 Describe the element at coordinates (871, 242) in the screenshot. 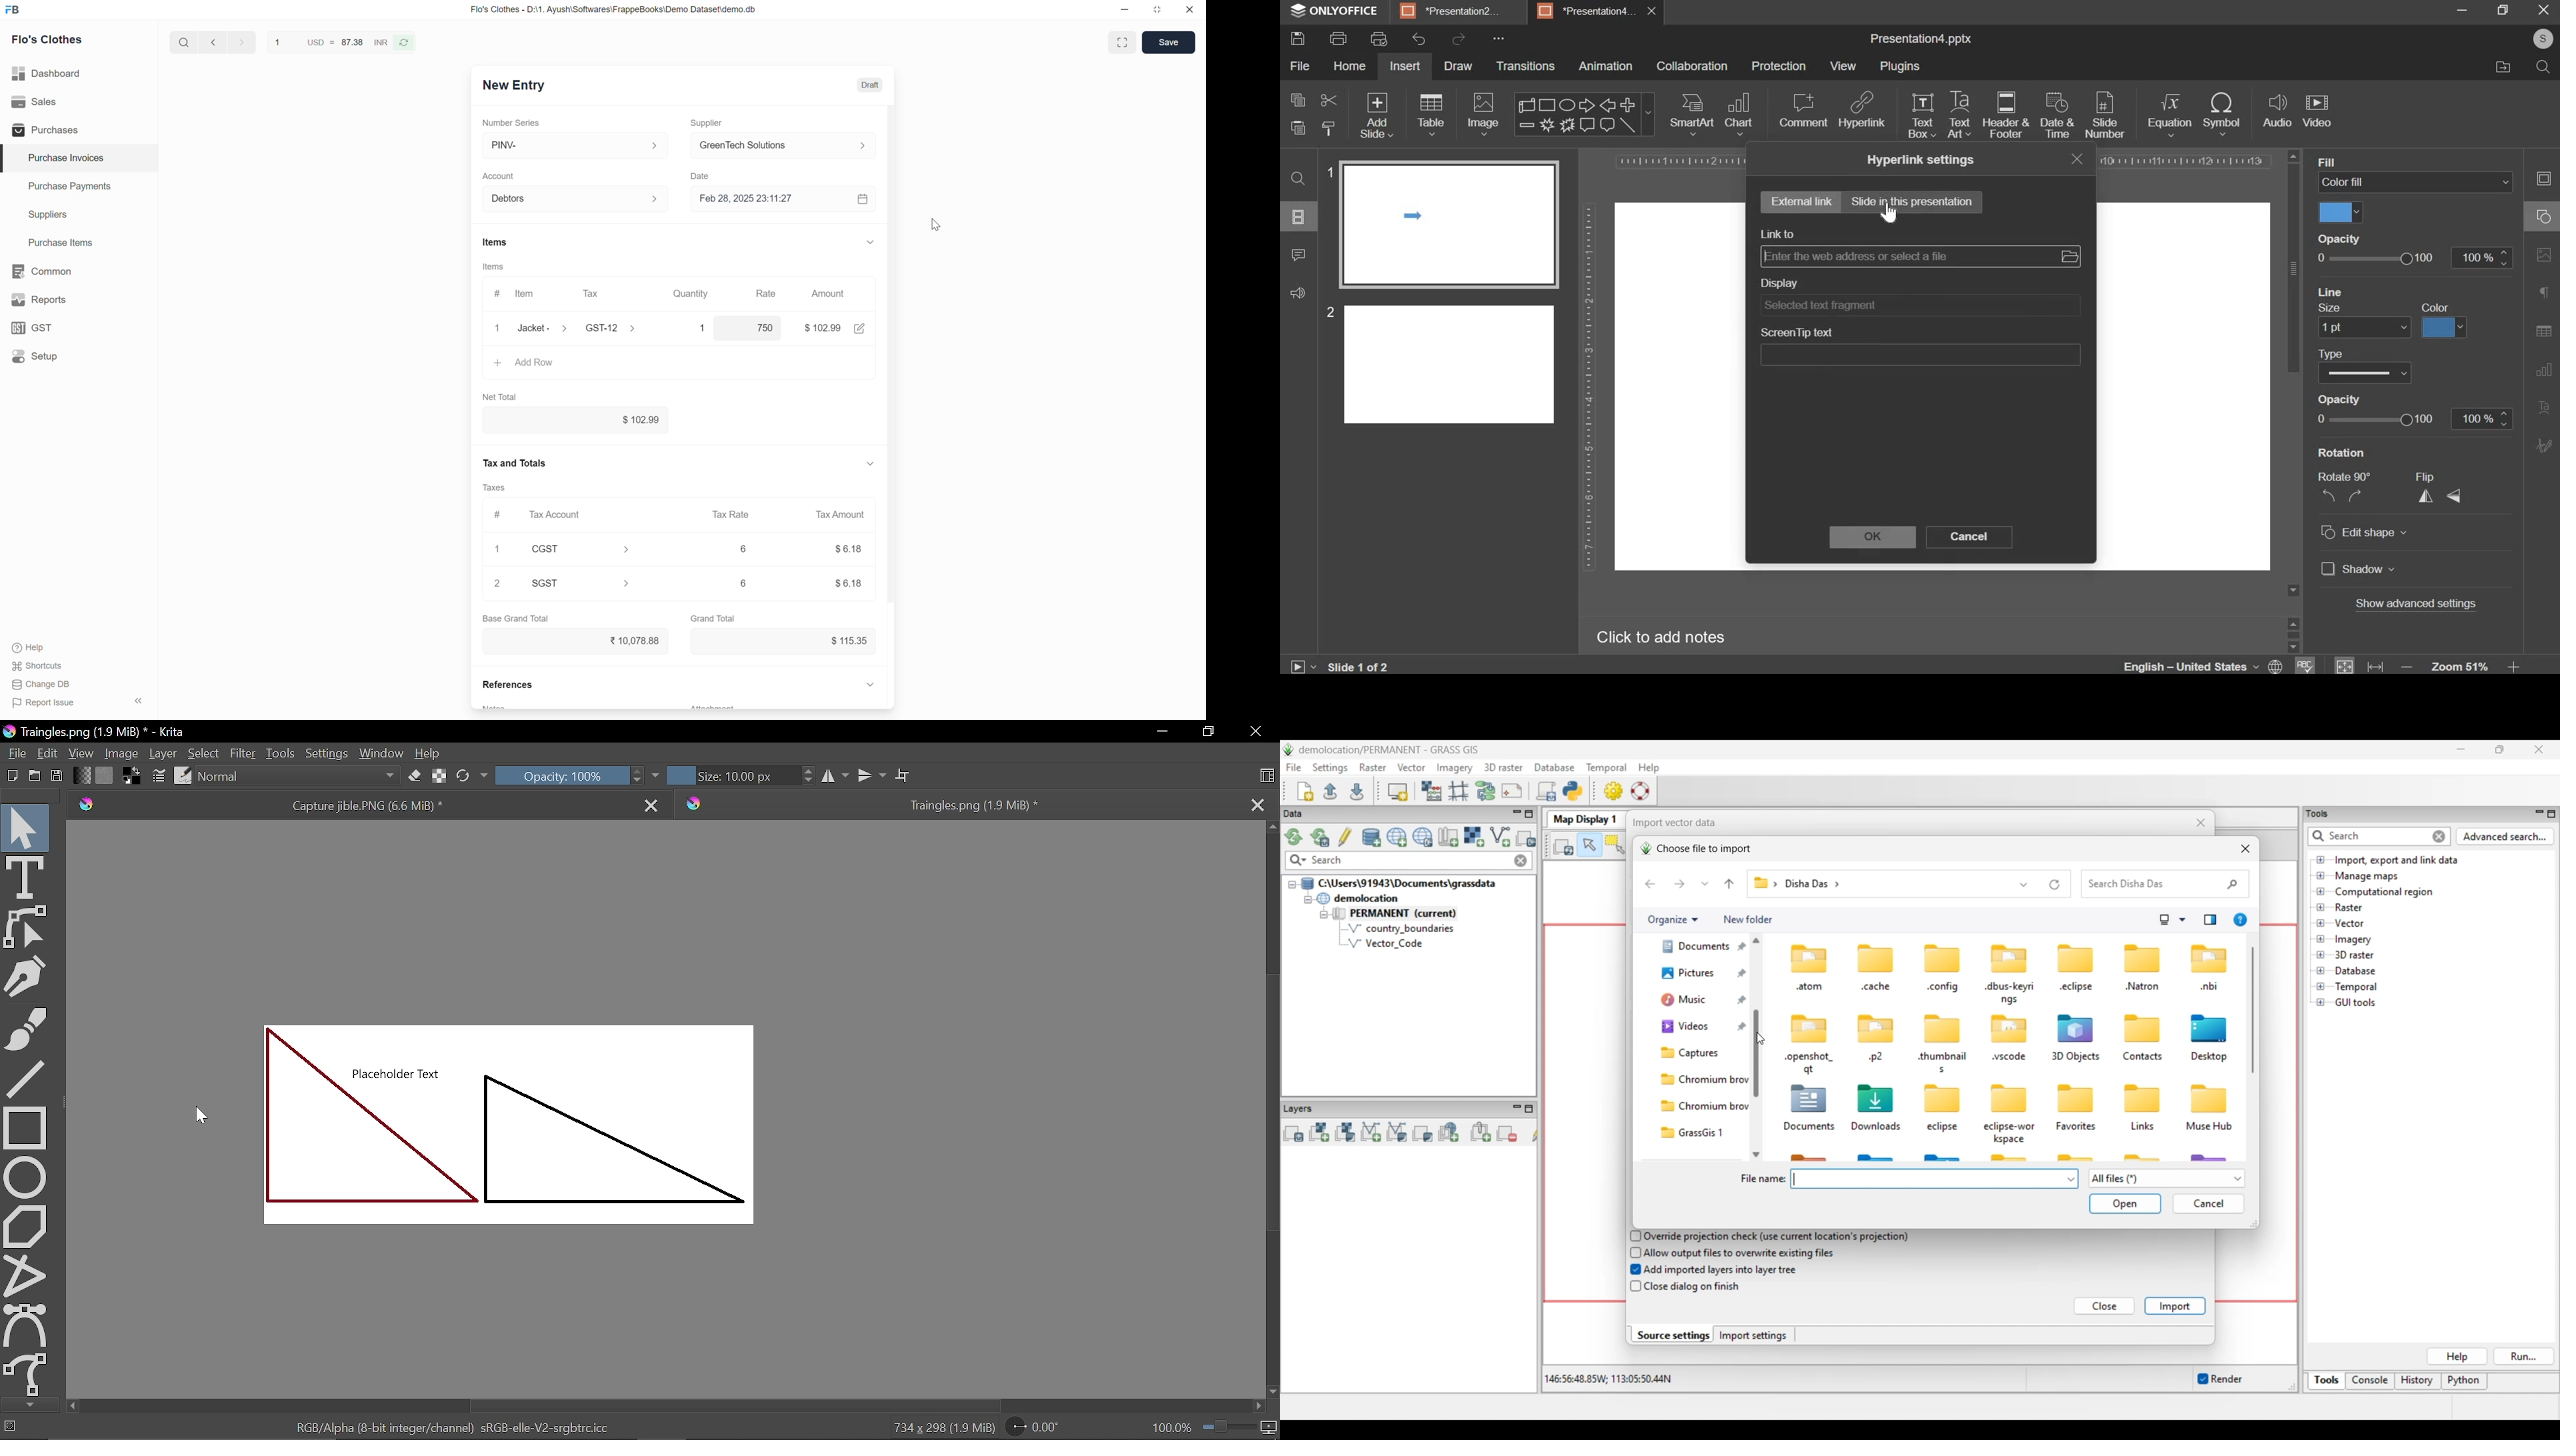

I see `Collapse` at that location.